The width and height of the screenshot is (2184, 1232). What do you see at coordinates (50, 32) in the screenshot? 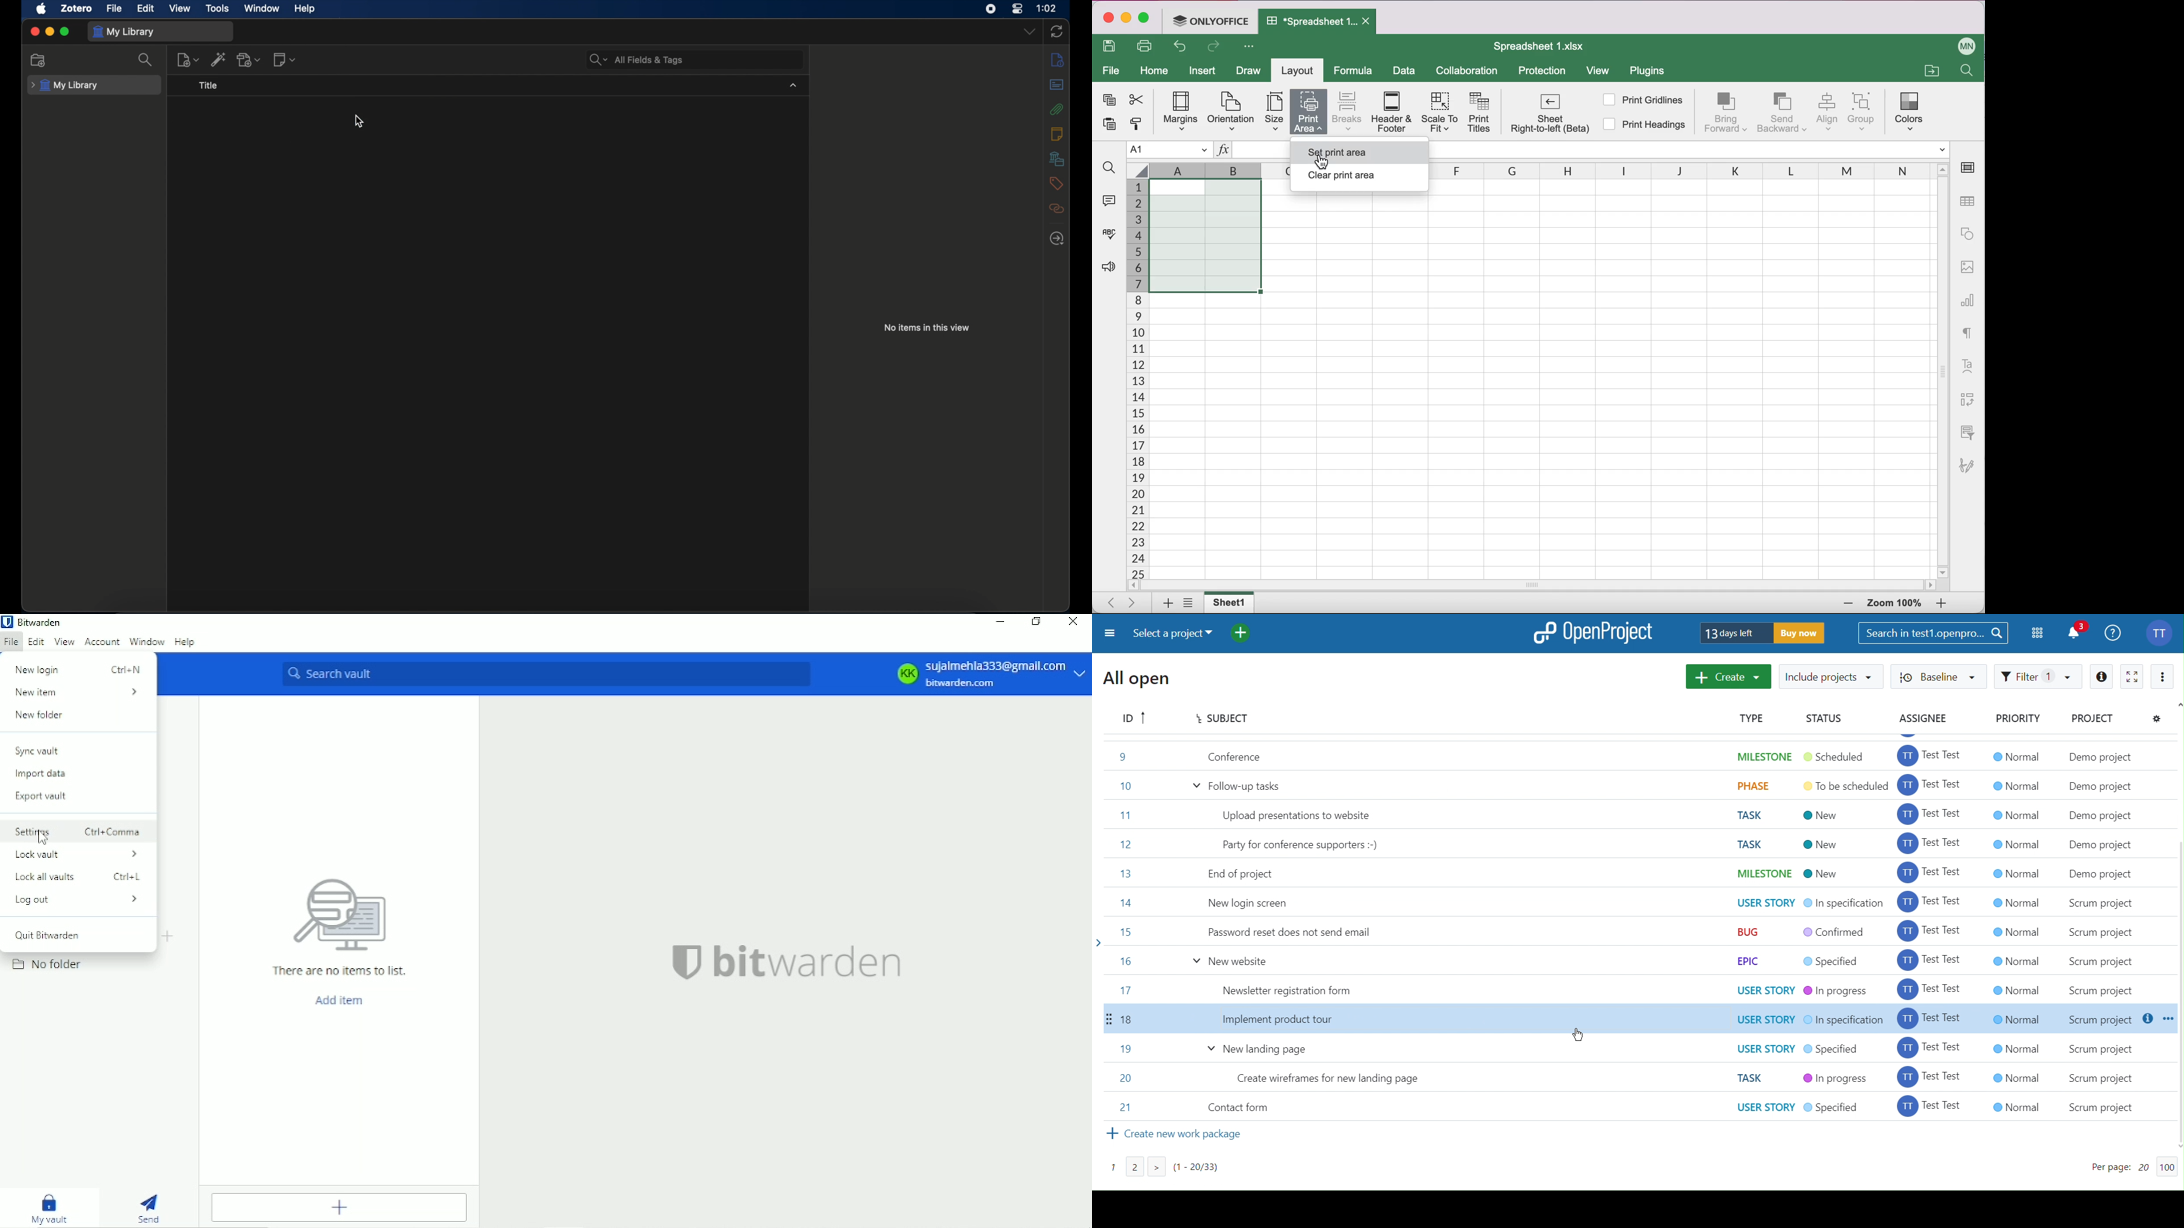
I see `minimize` at bounding box center [50, 32].